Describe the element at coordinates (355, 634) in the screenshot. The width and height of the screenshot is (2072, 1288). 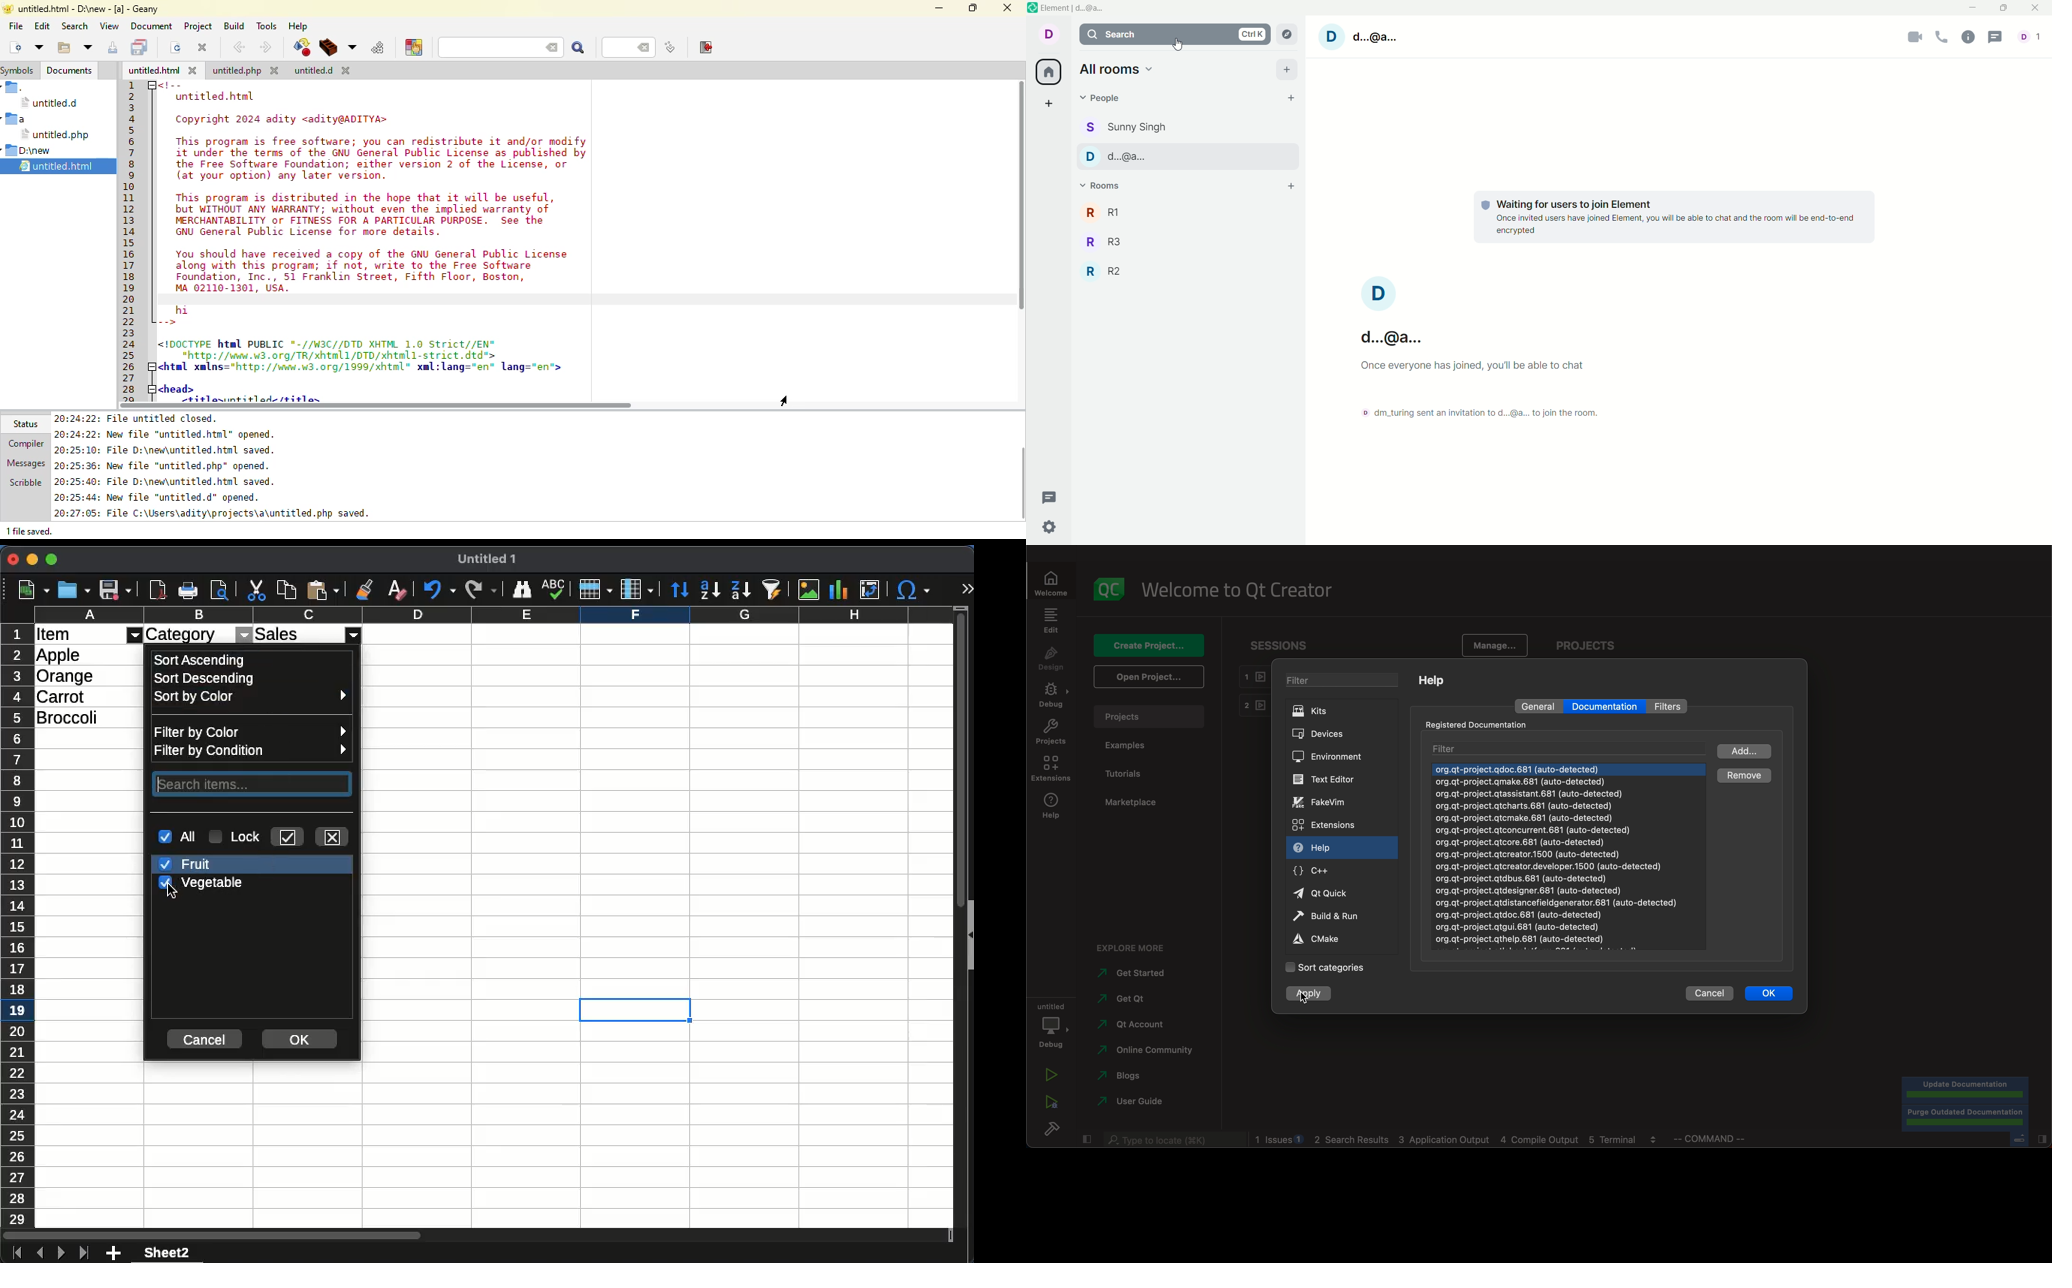
I see `fitler` at that location.